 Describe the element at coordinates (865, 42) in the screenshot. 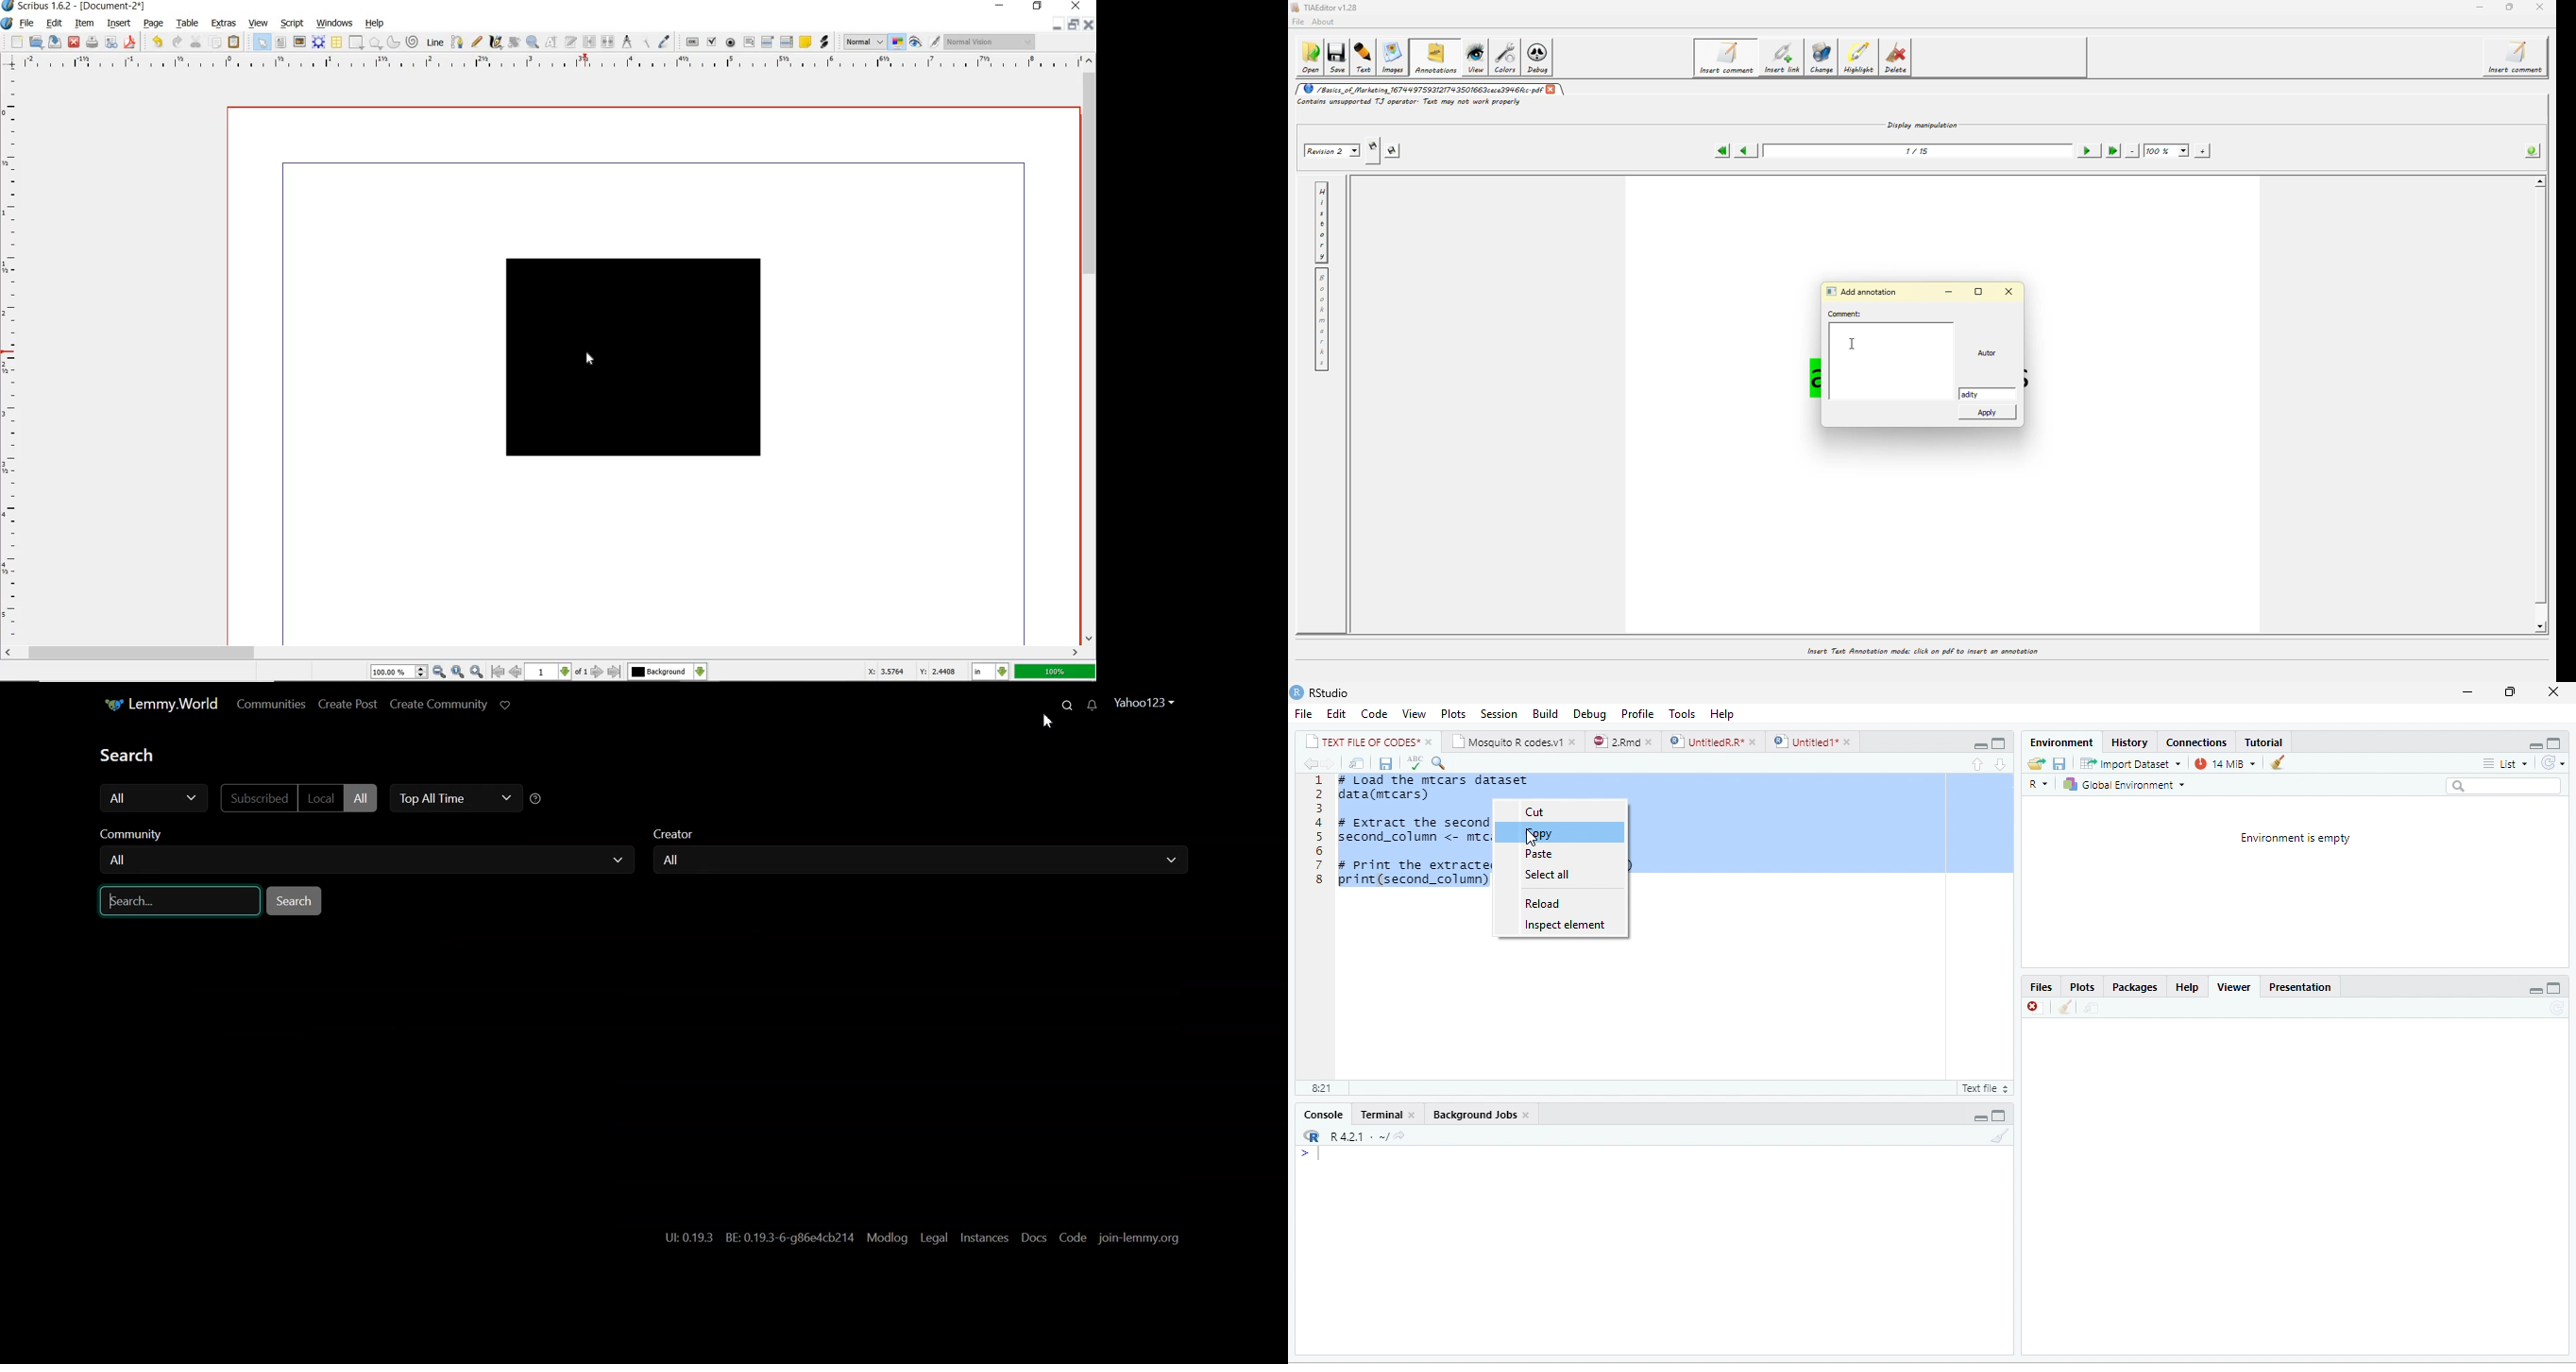

I see `image preview quality` at that location.